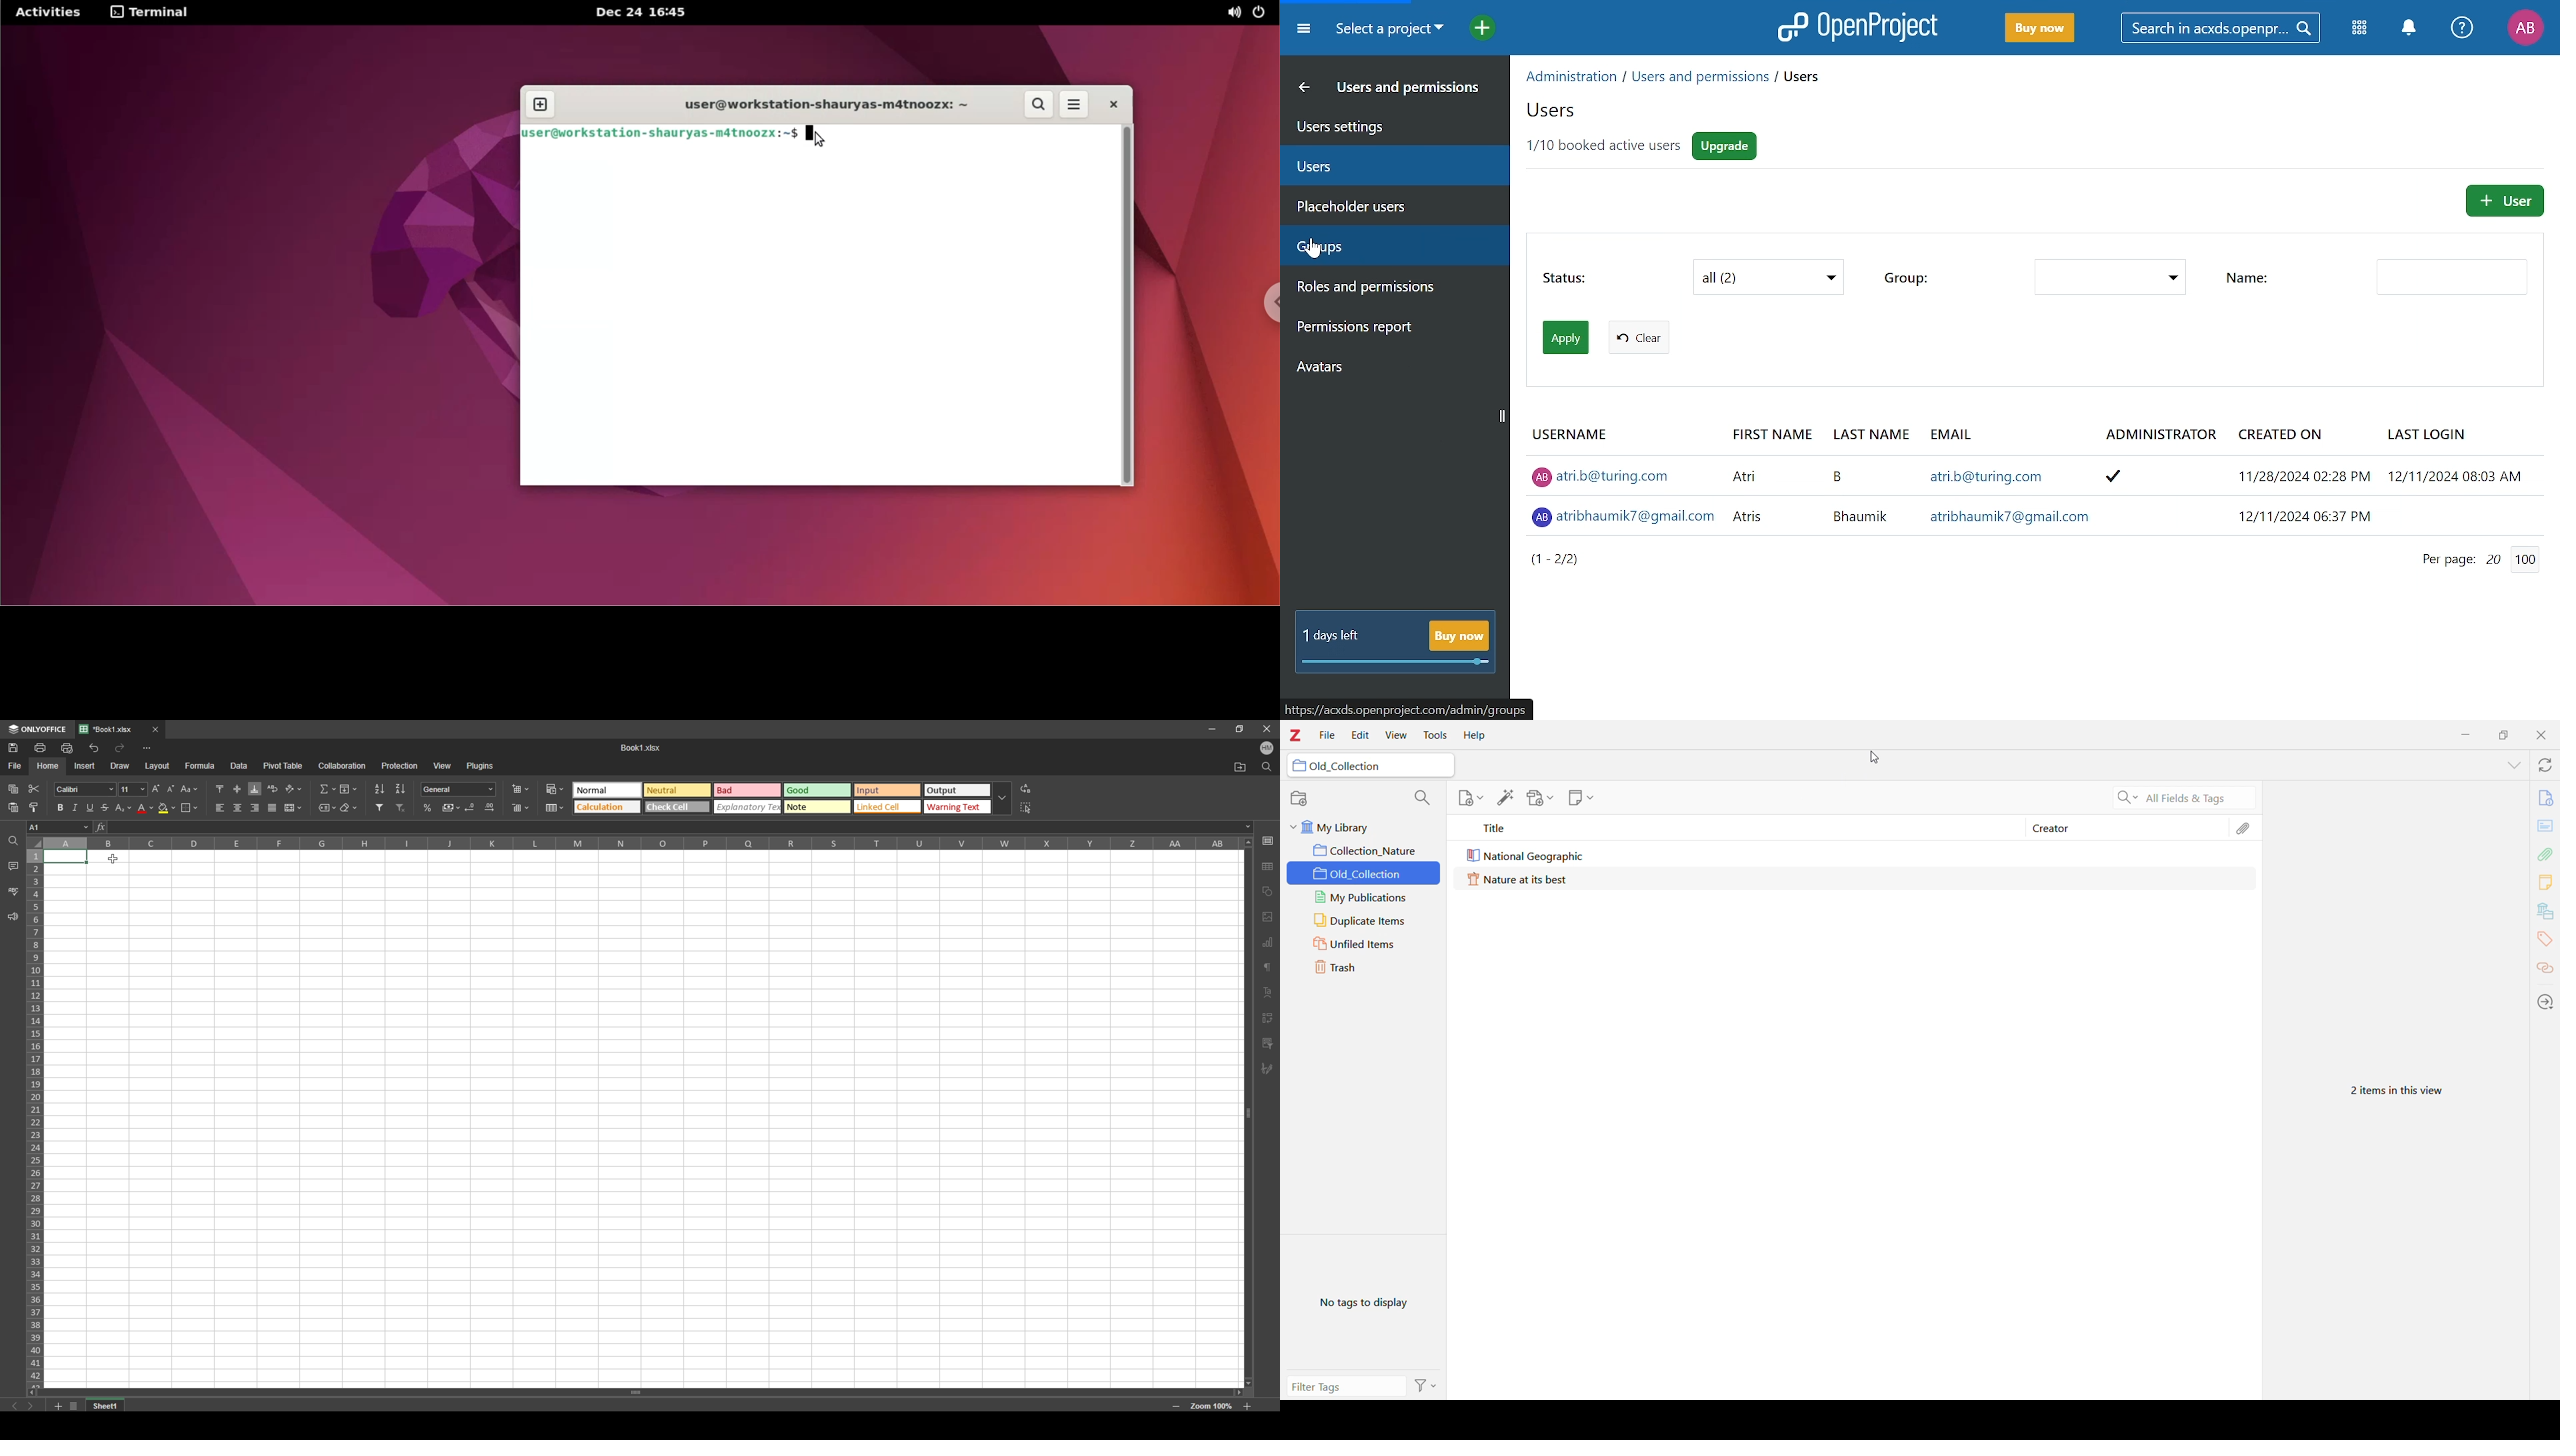 This screenshot has width=2576, height=1456. Describe the element at coordinates (1437, 735) in the screenshot. I see `Tools` at that location.